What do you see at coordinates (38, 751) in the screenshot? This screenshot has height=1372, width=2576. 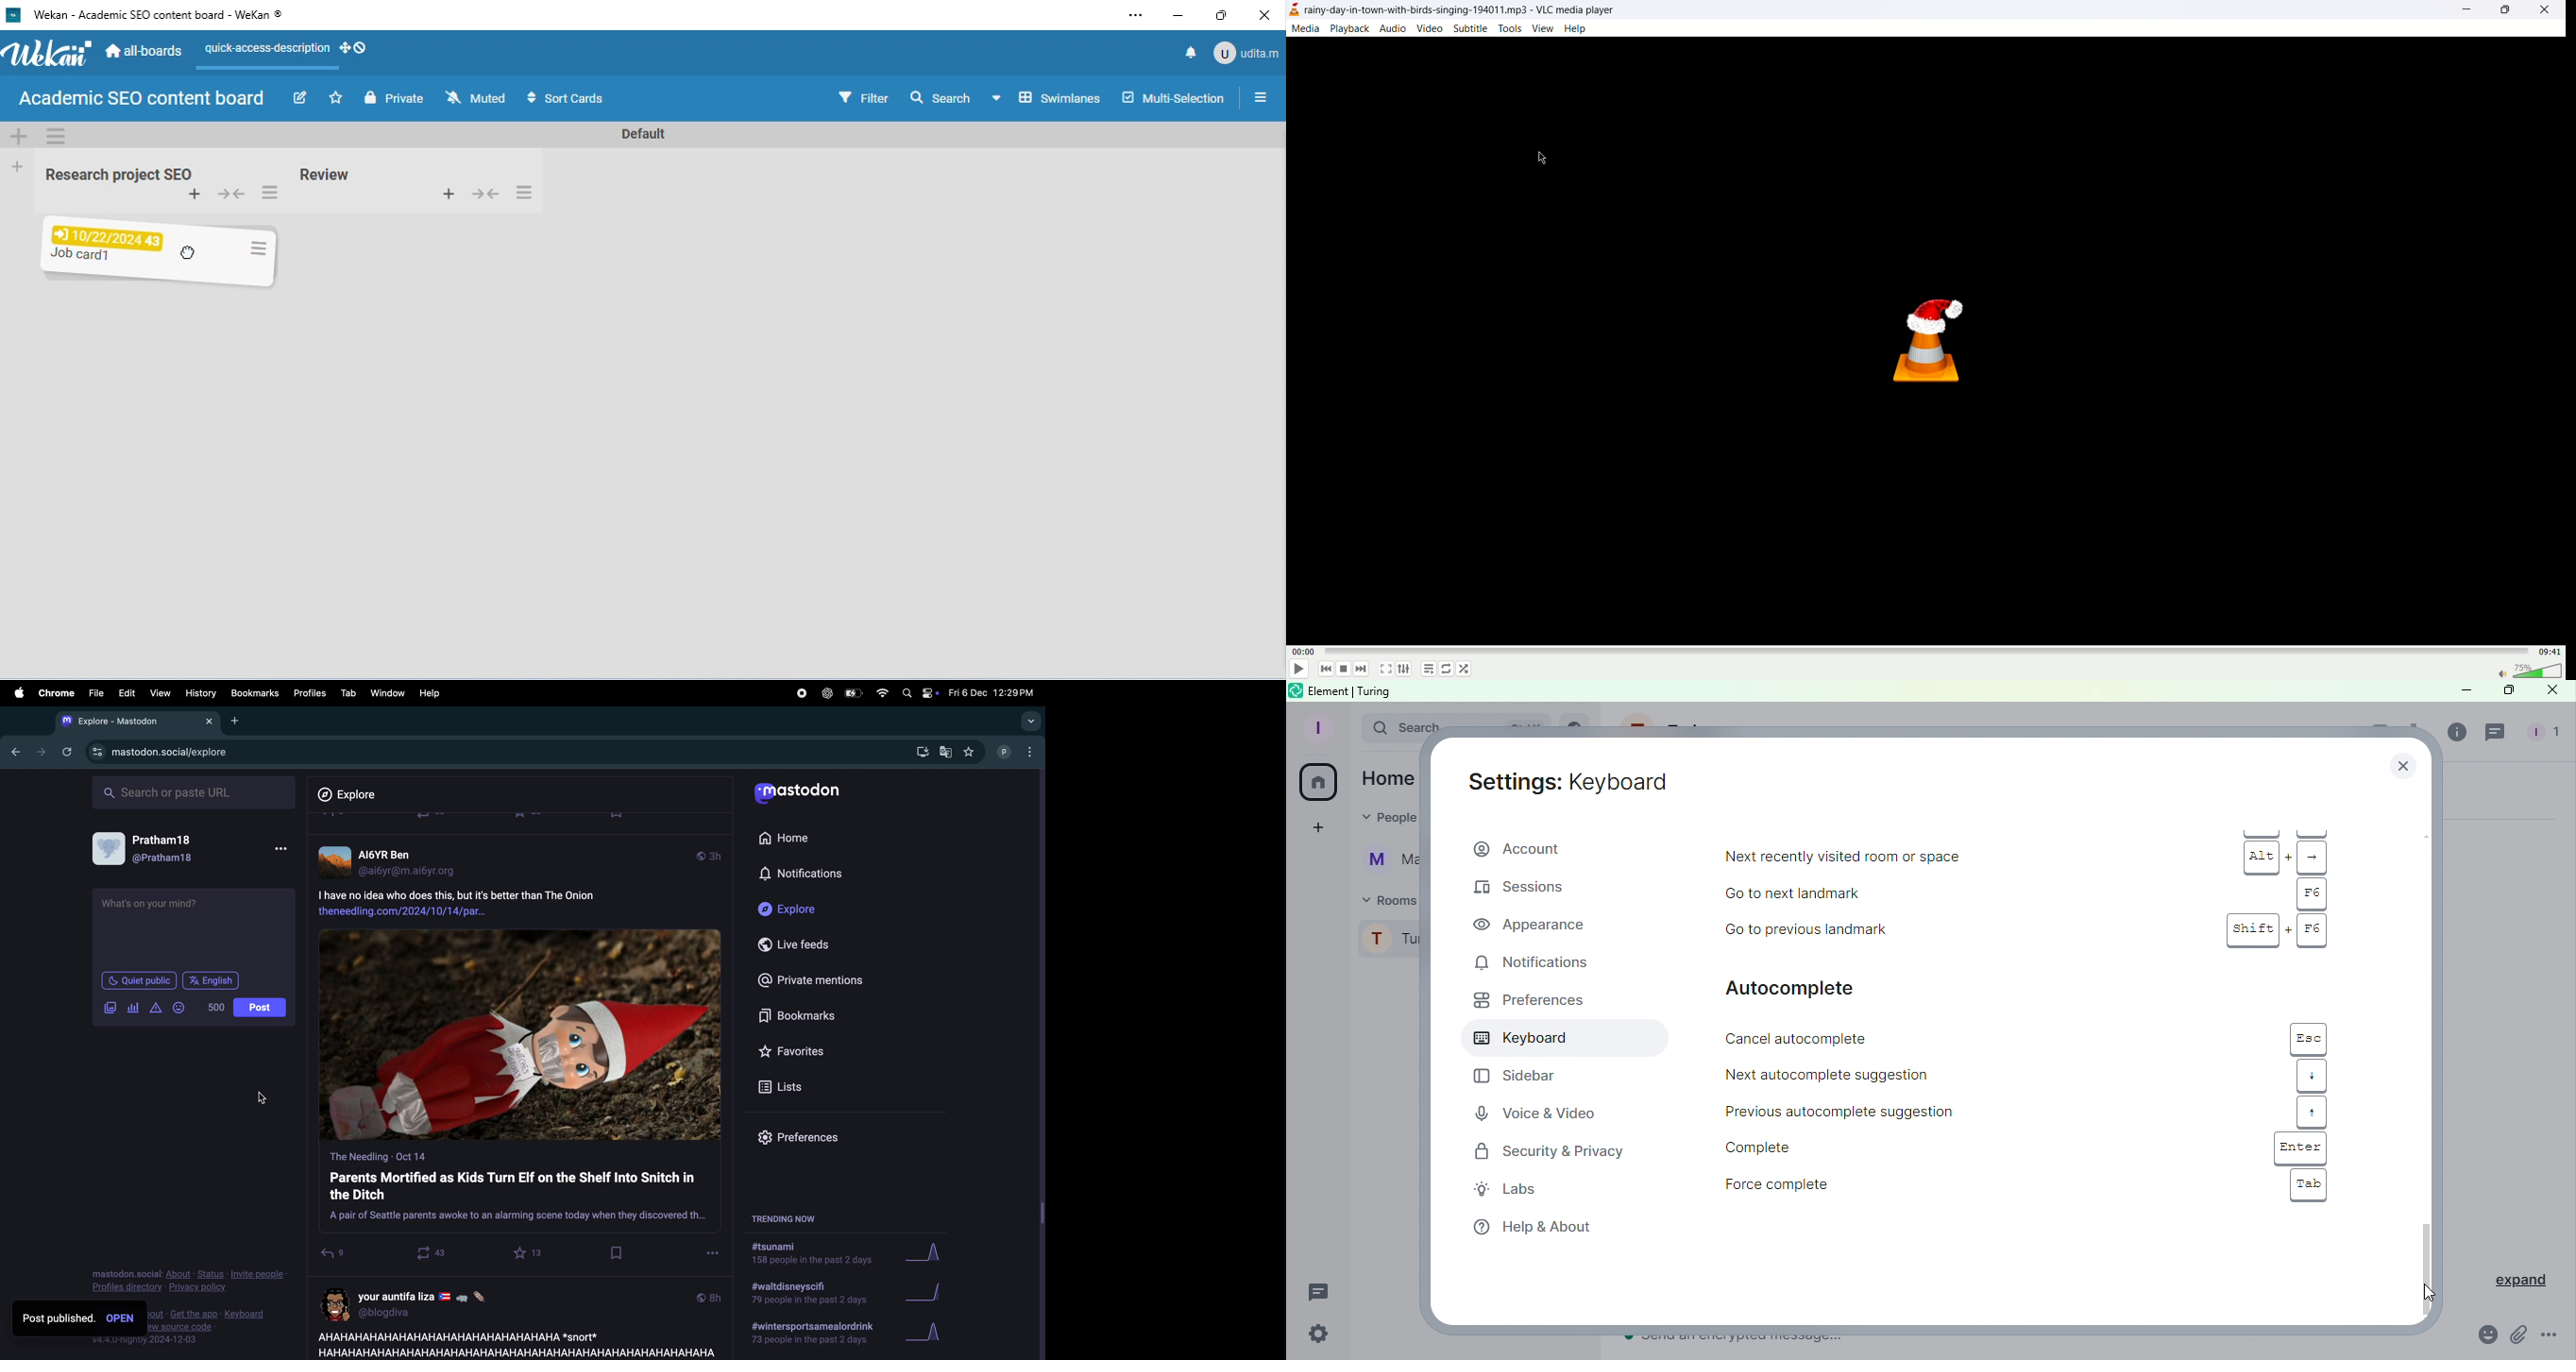 I see `forward` at bounding box center [38, 751].